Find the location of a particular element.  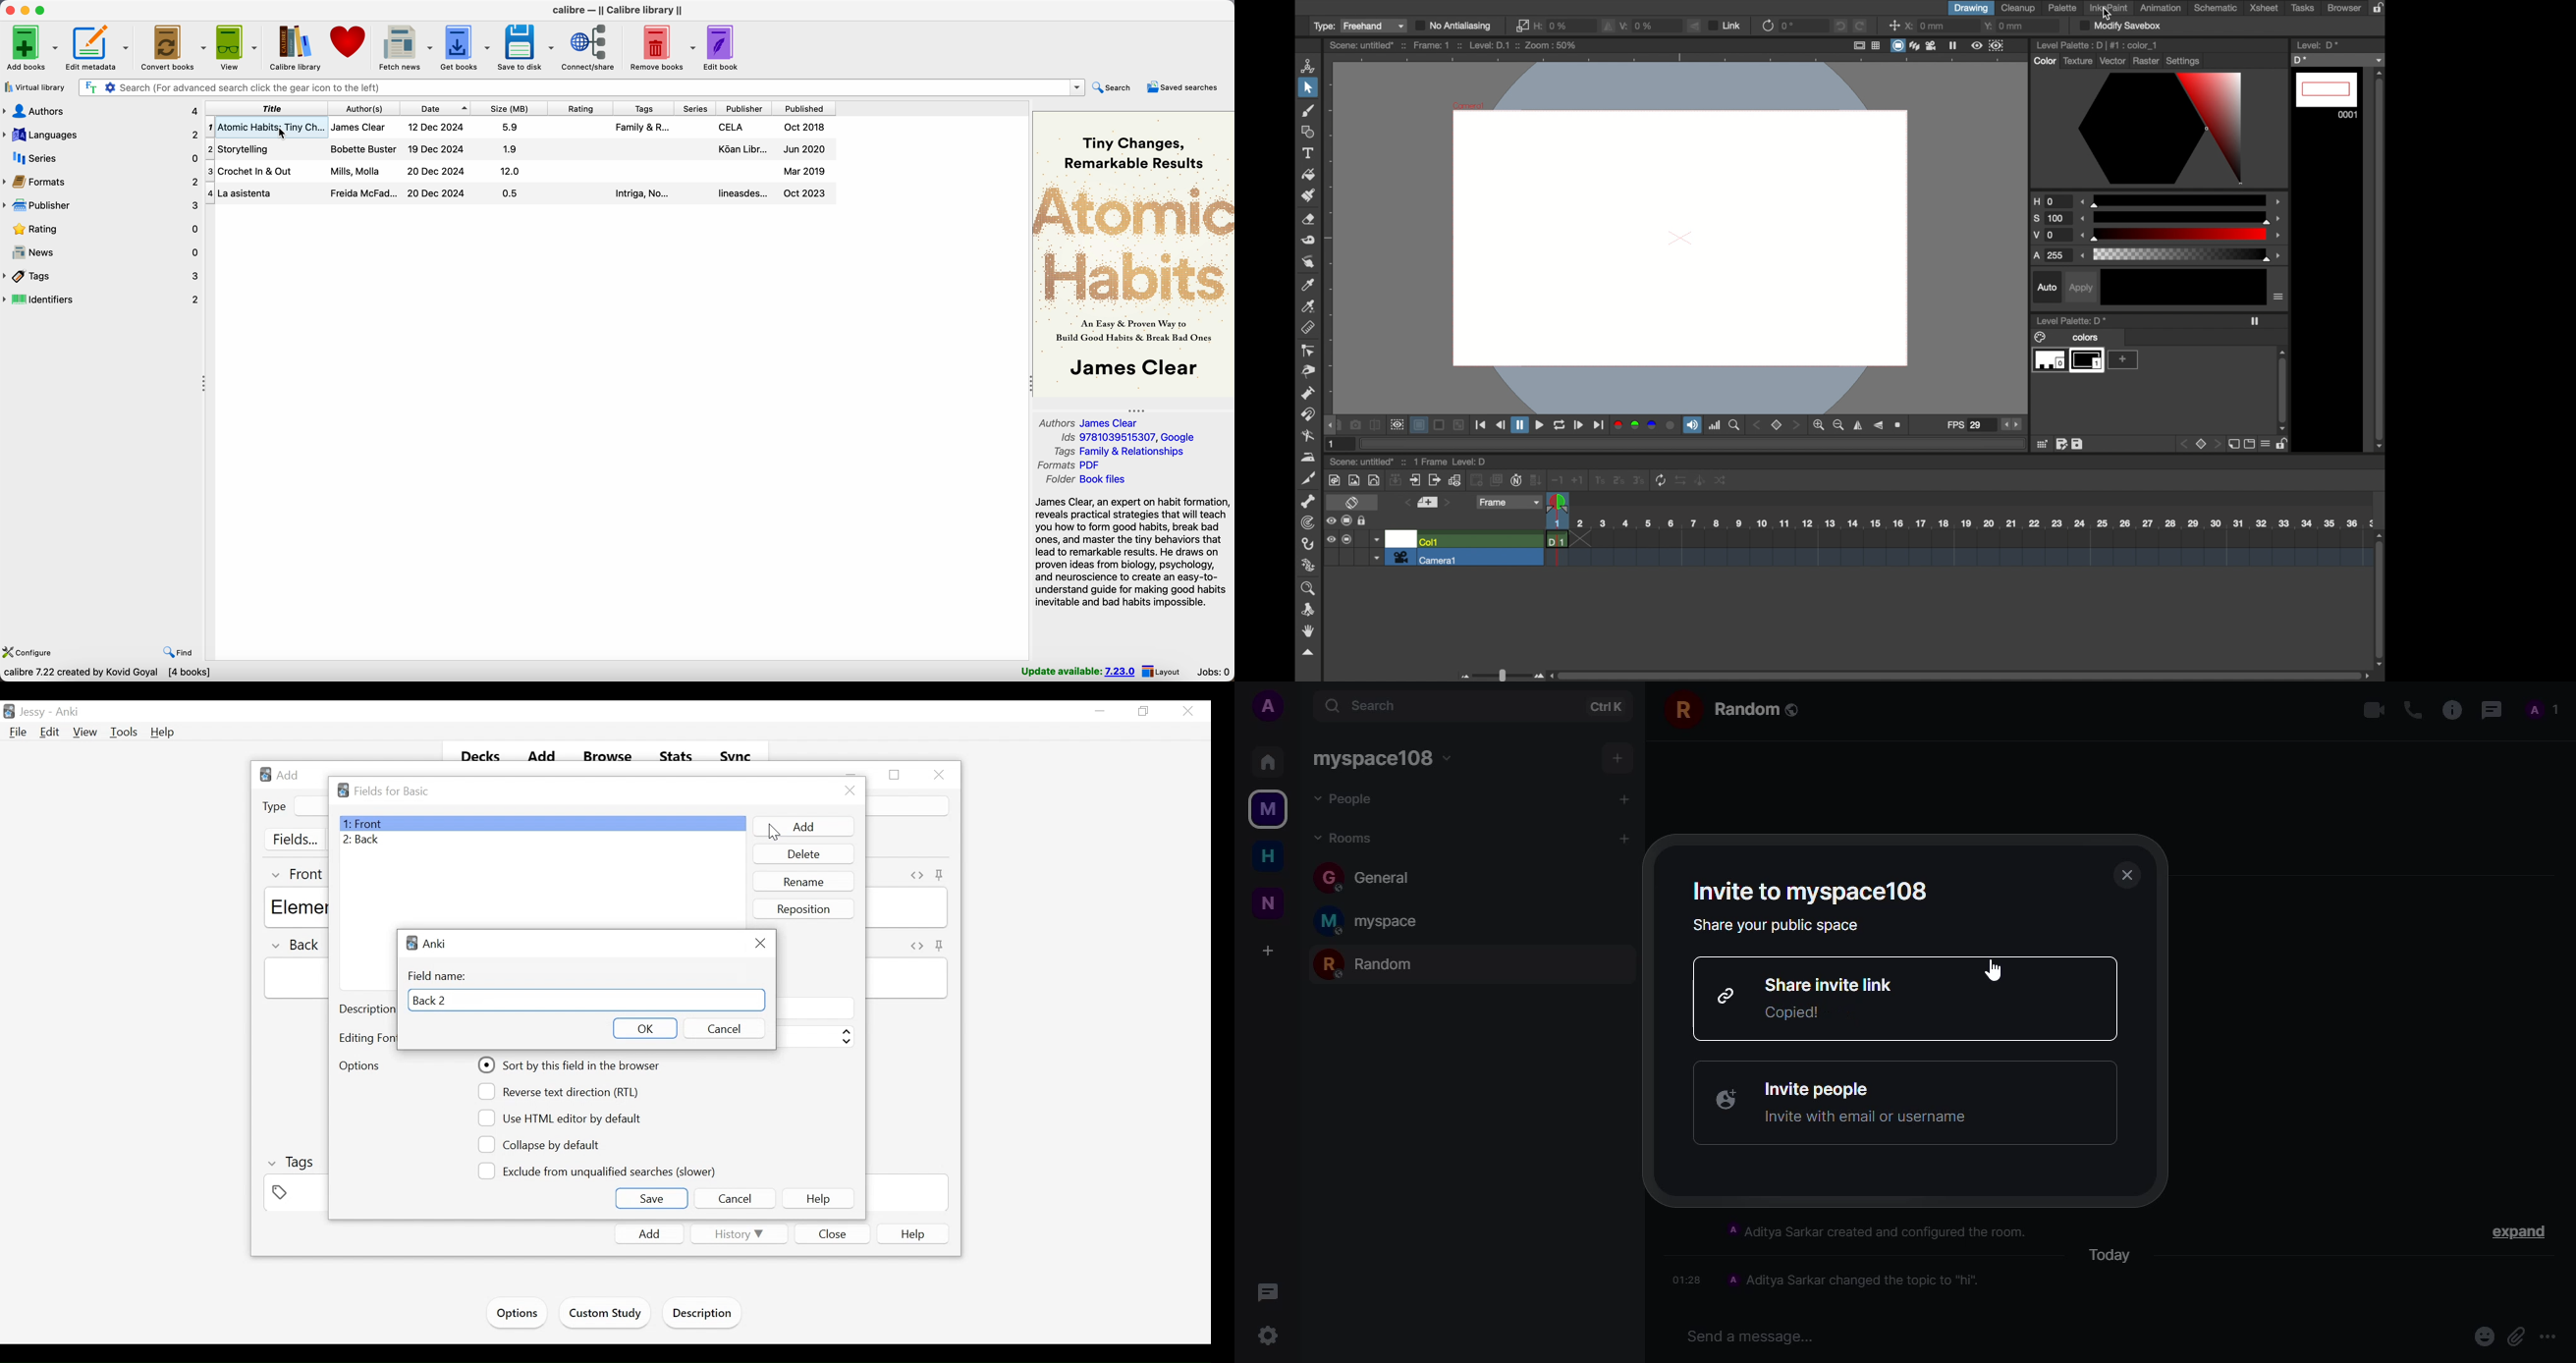

Delete is located at coordinates (804, 854).